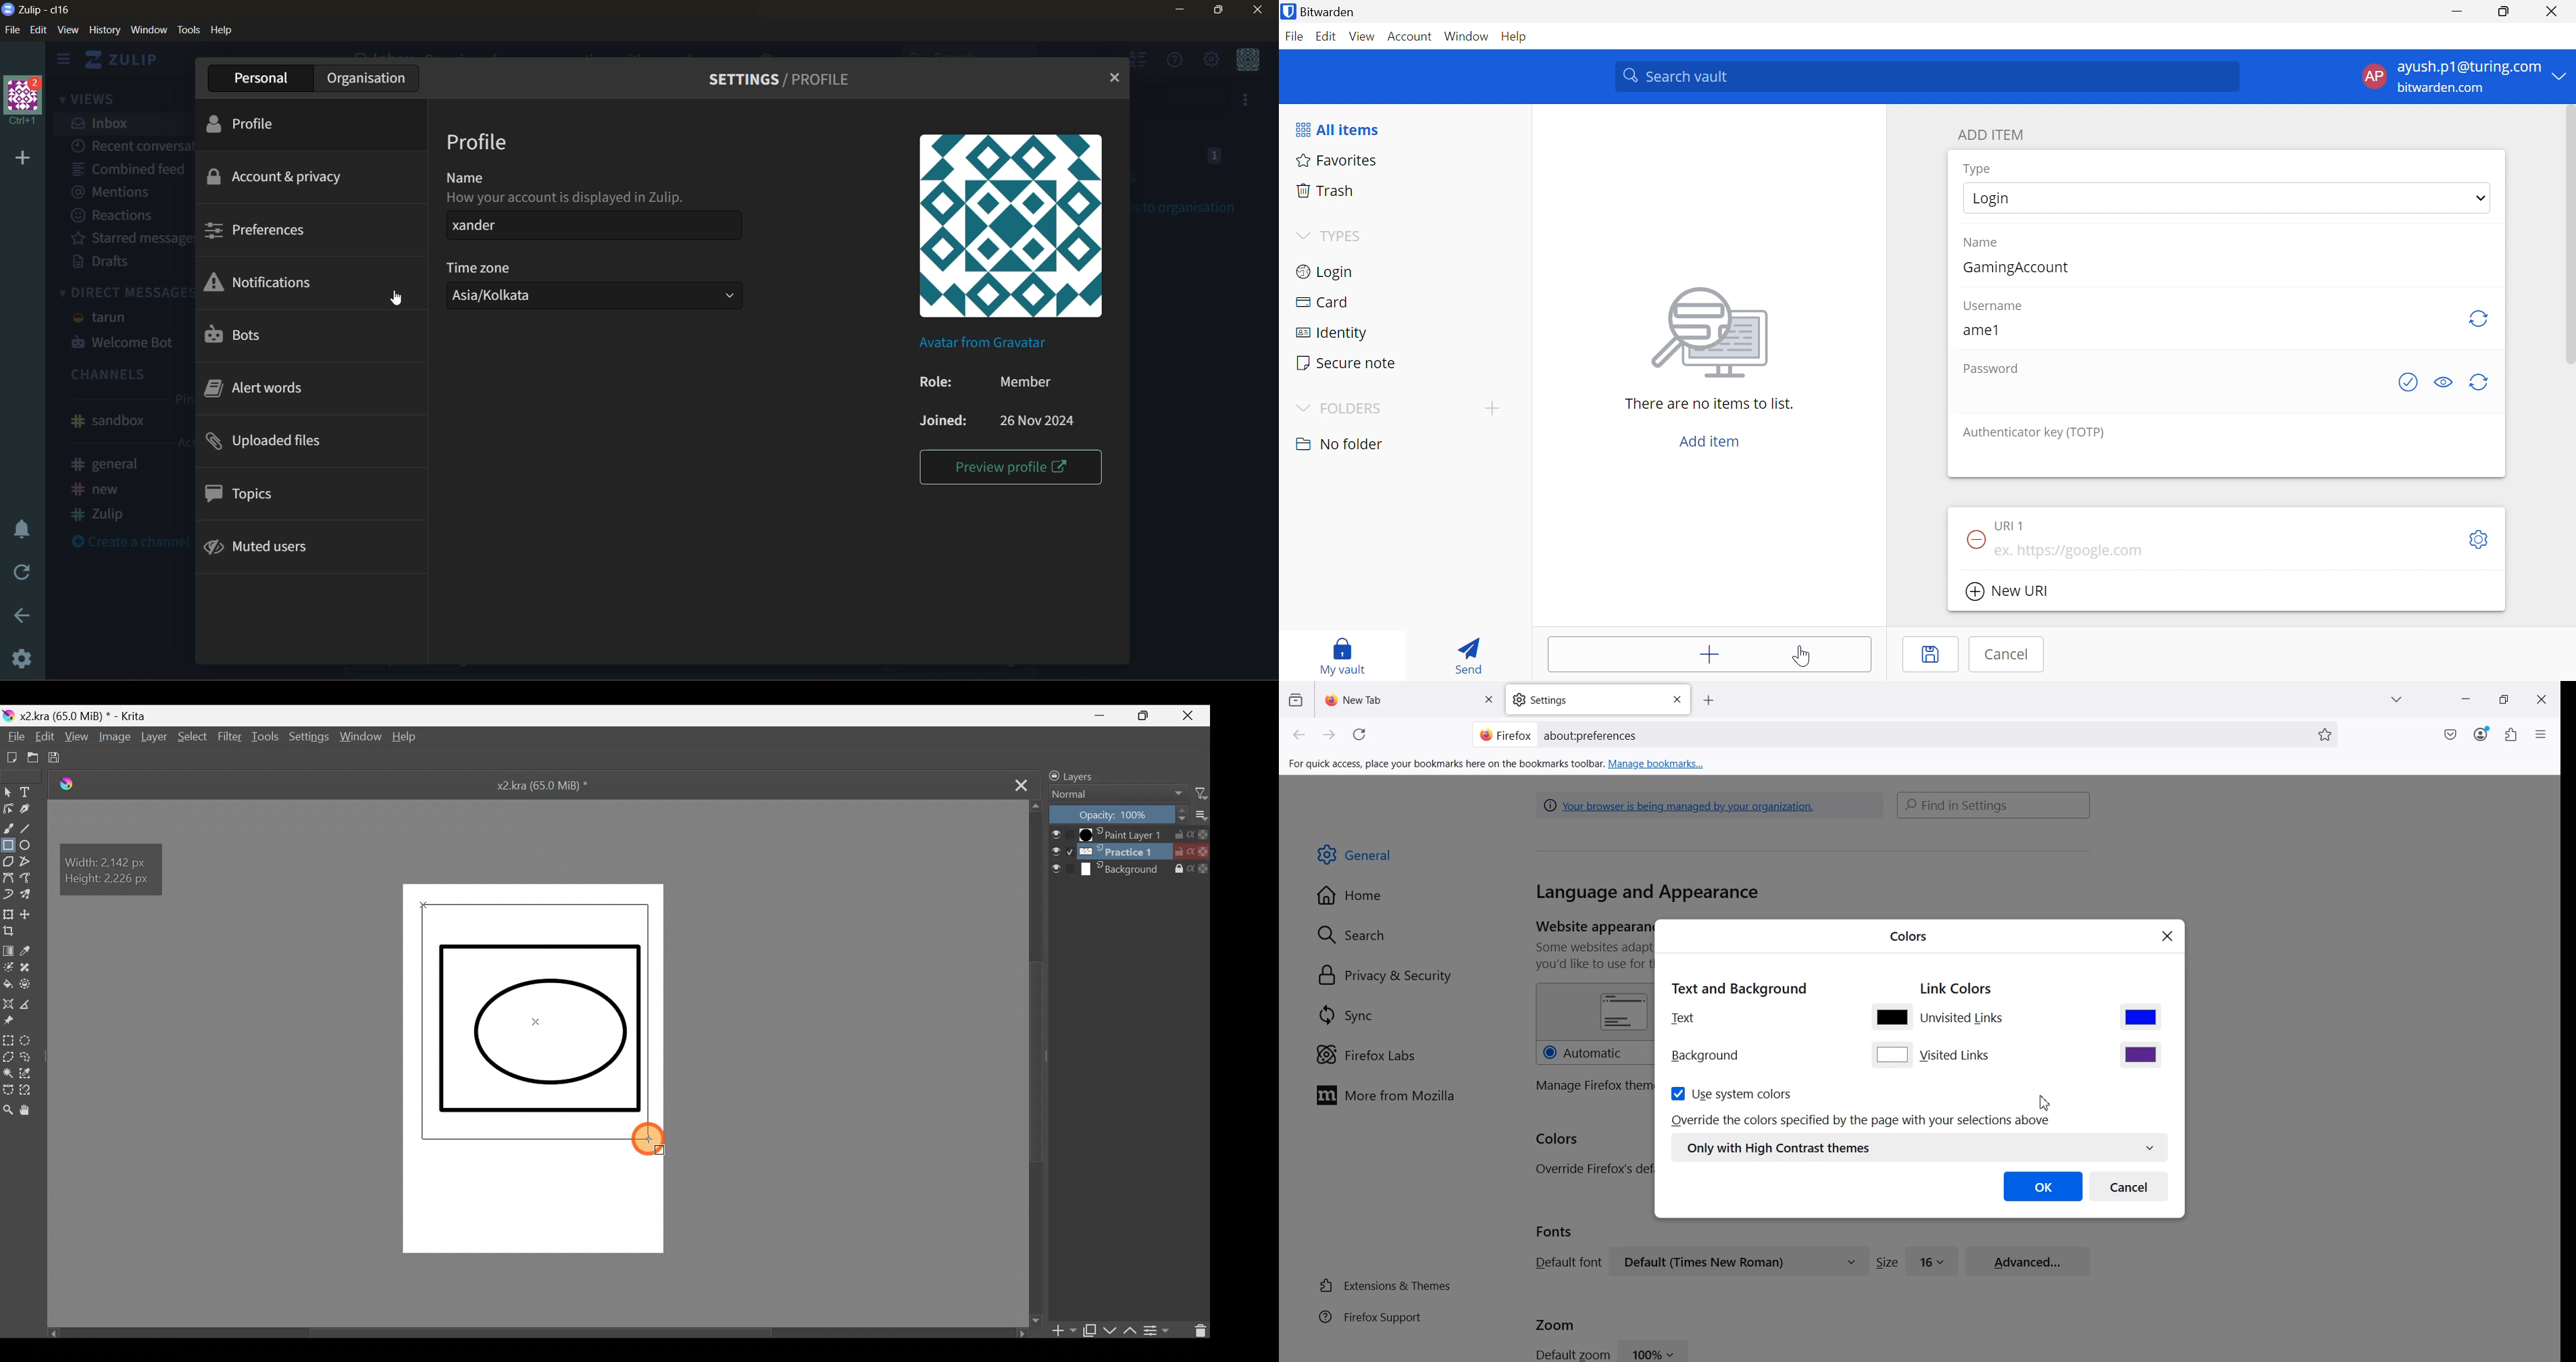 This screenshot has height=1372, width=2576. What do you see at coordinates (2129, 1186) in the screenshot?
I see `Cancel` at bounding box center [2129, 1186].